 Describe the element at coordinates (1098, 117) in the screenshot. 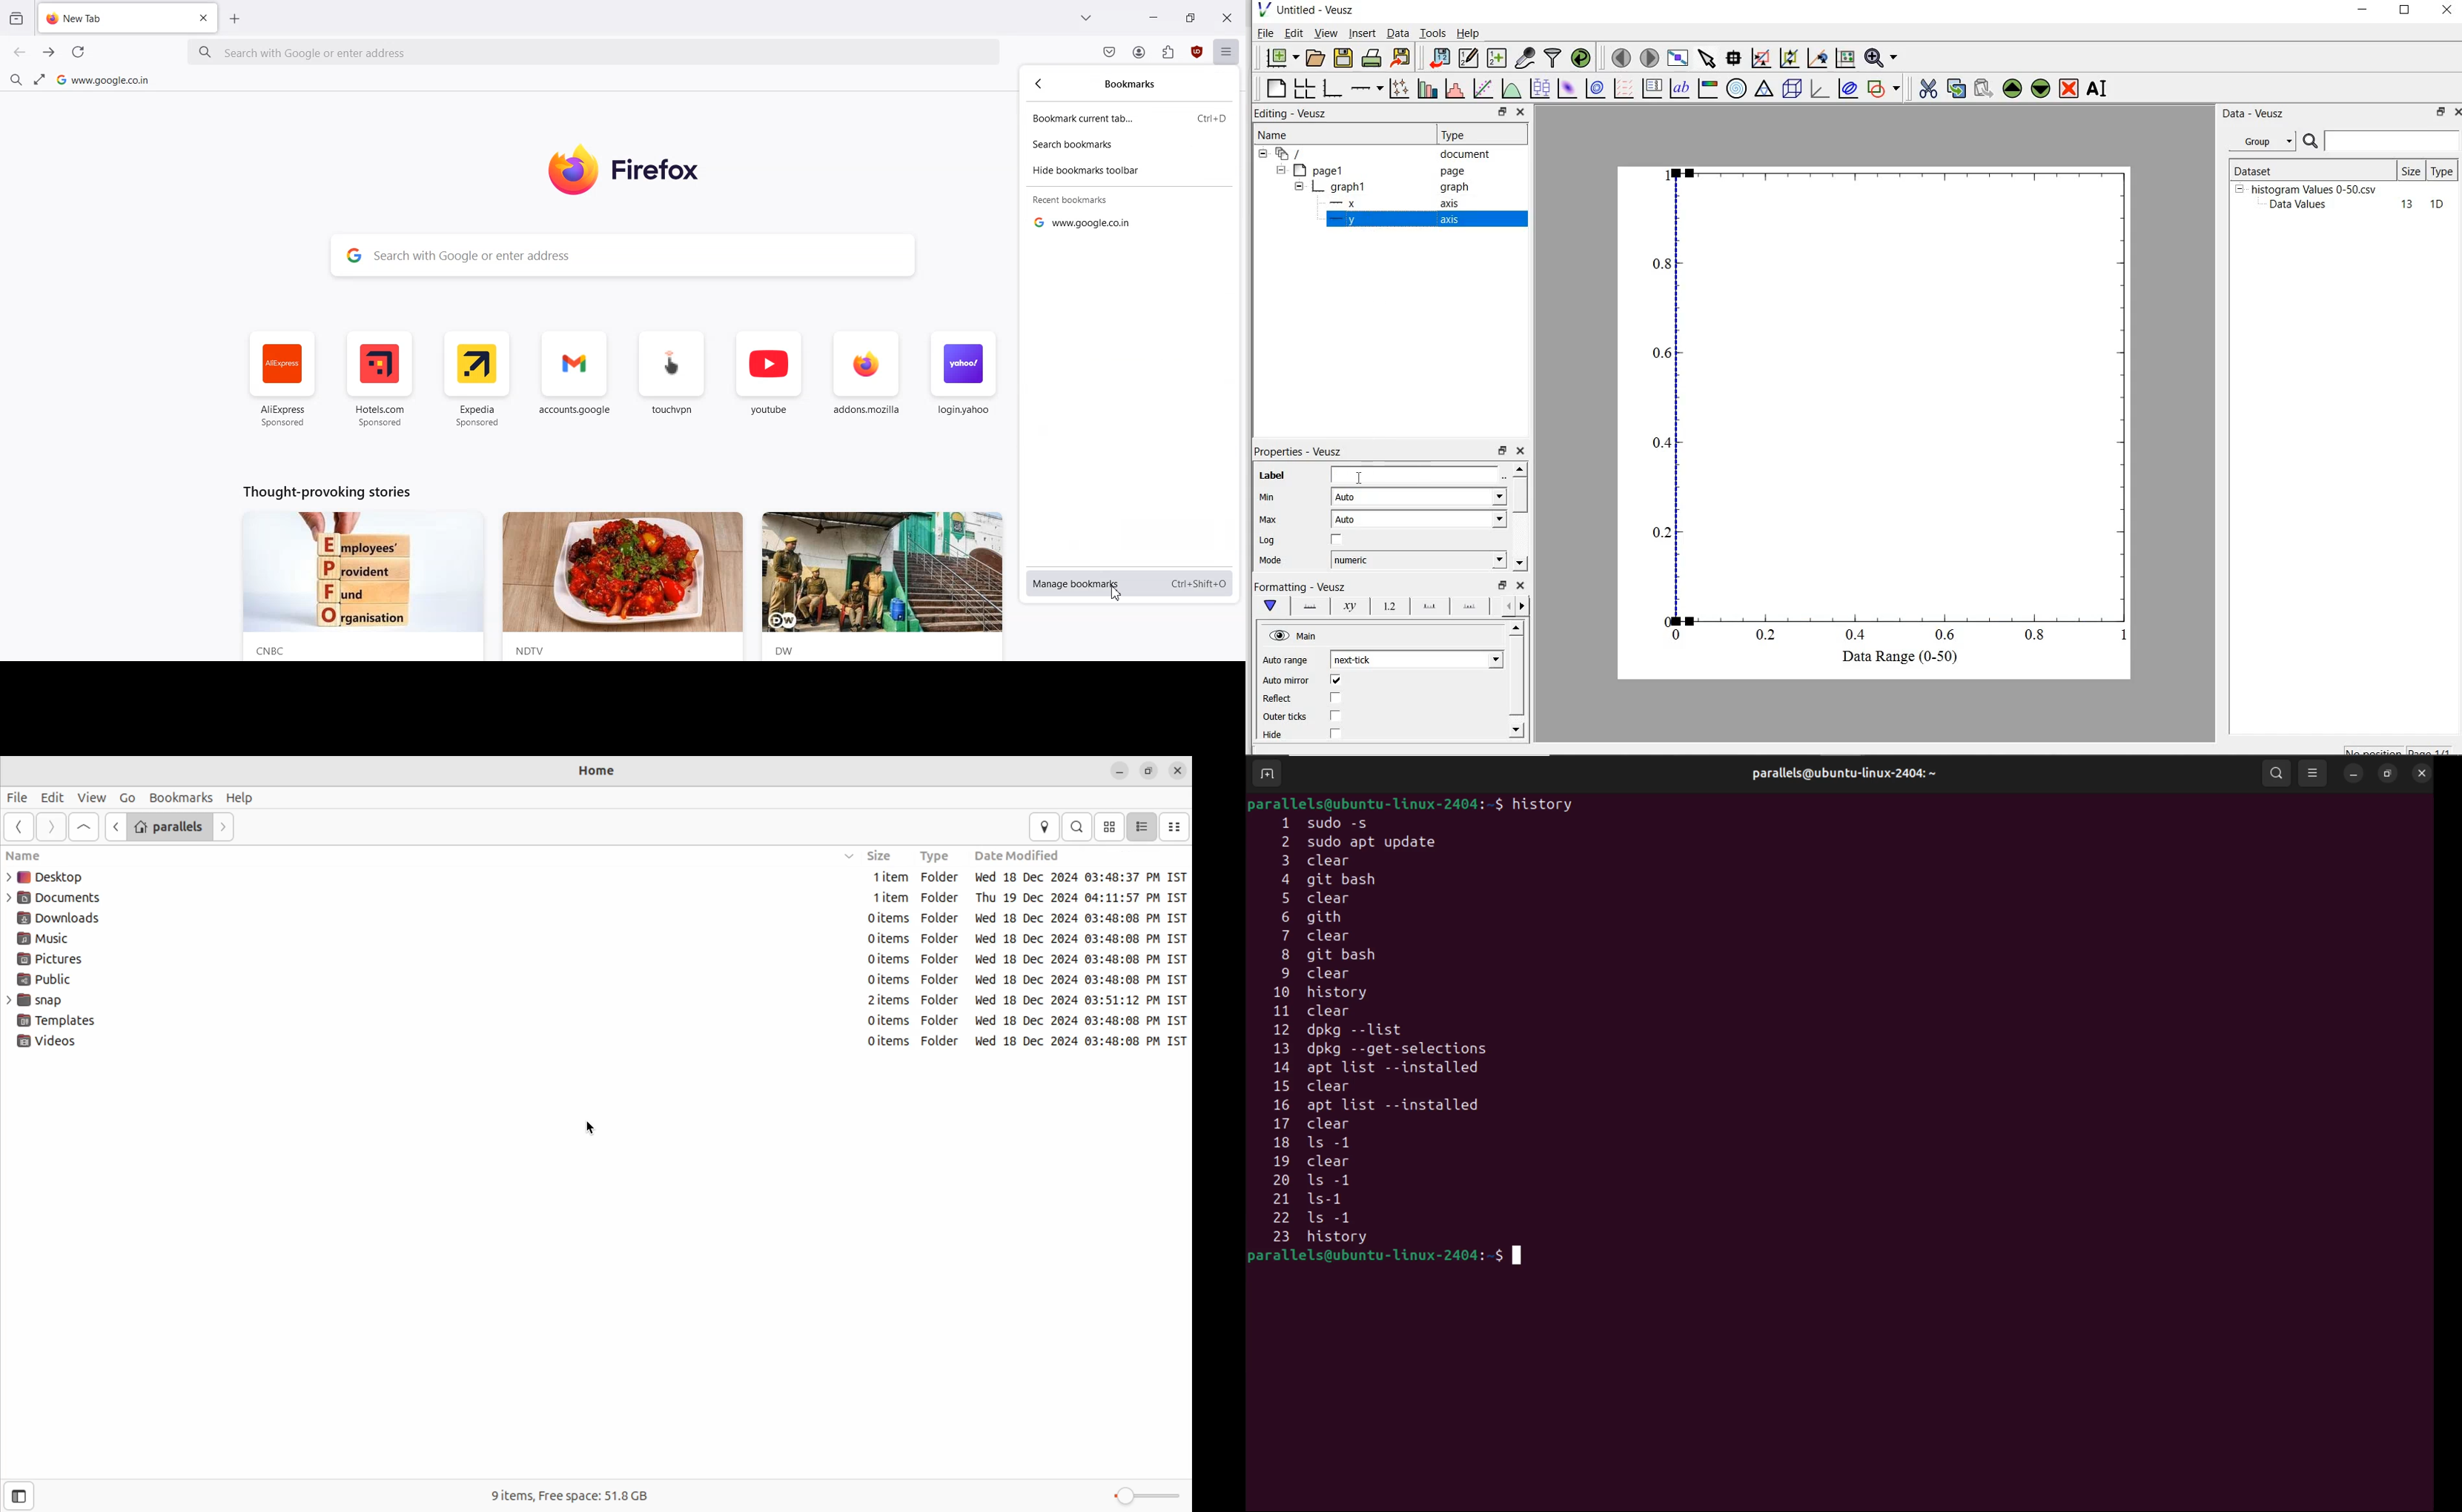

I see `Bookmark current tab` at that location.